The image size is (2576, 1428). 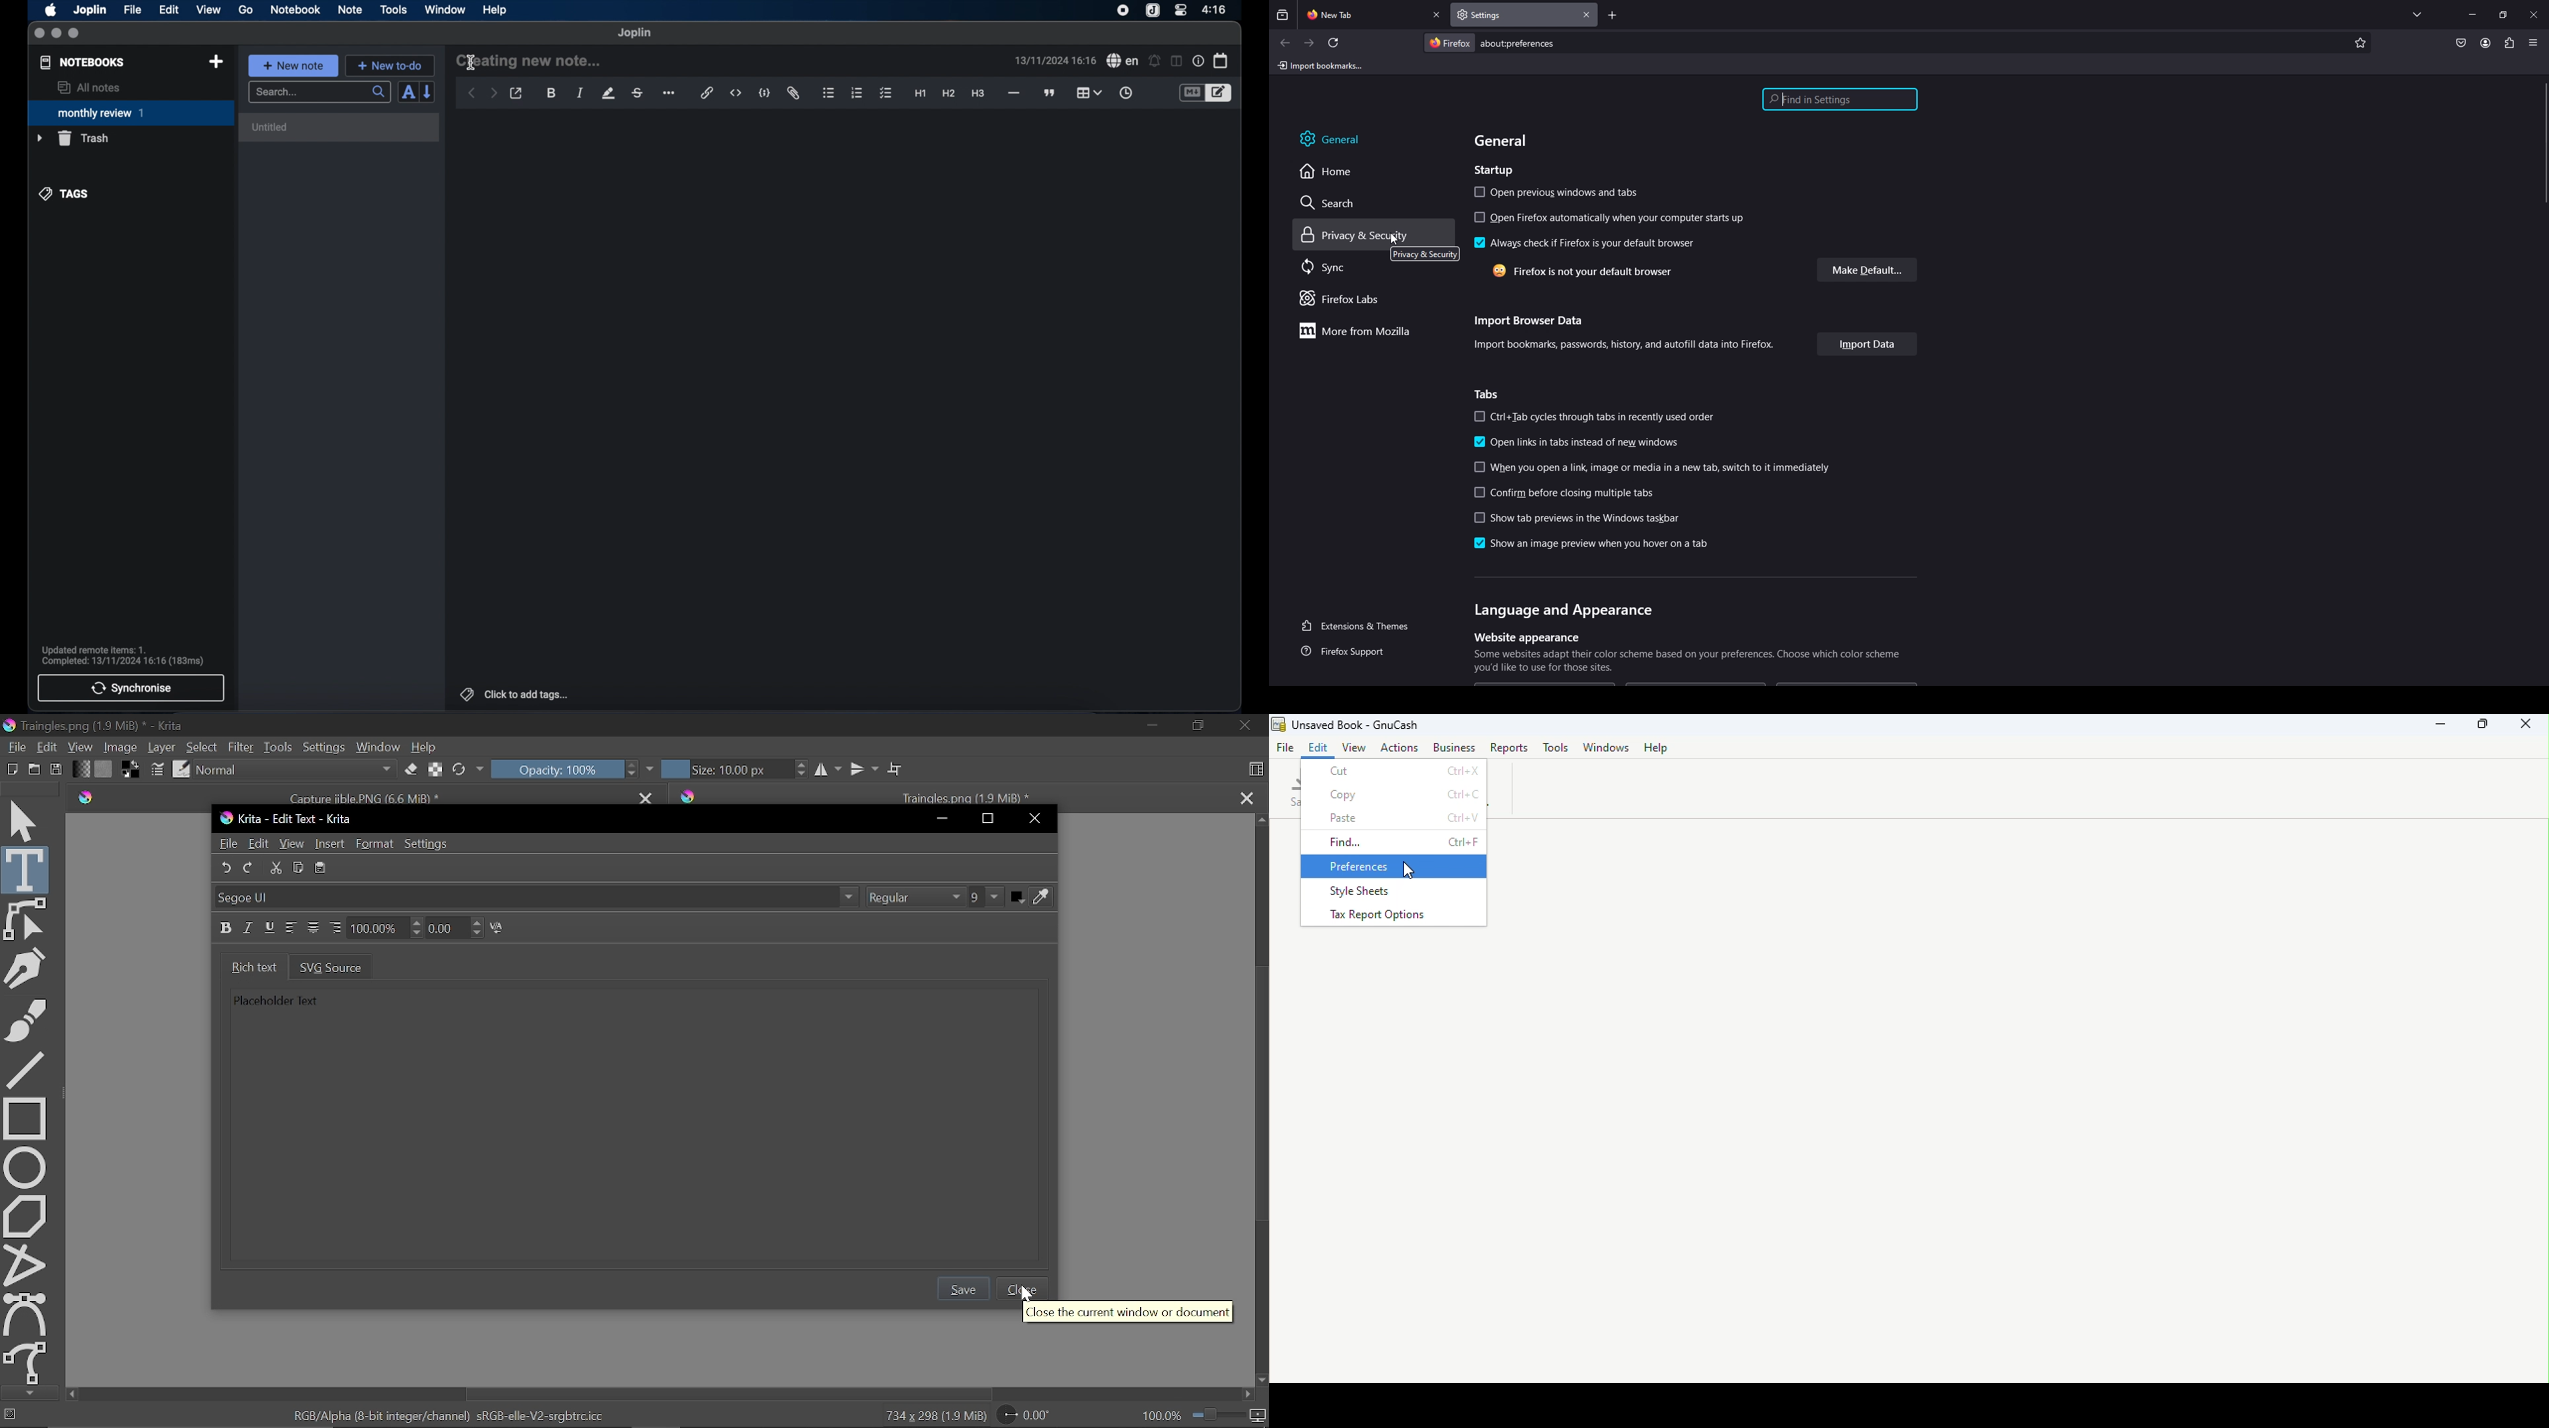 What do you see at coordinates (1572, 272) in the screenshot?
I see `® Firefox is not your default browser` at bounding box center [1572, 272].